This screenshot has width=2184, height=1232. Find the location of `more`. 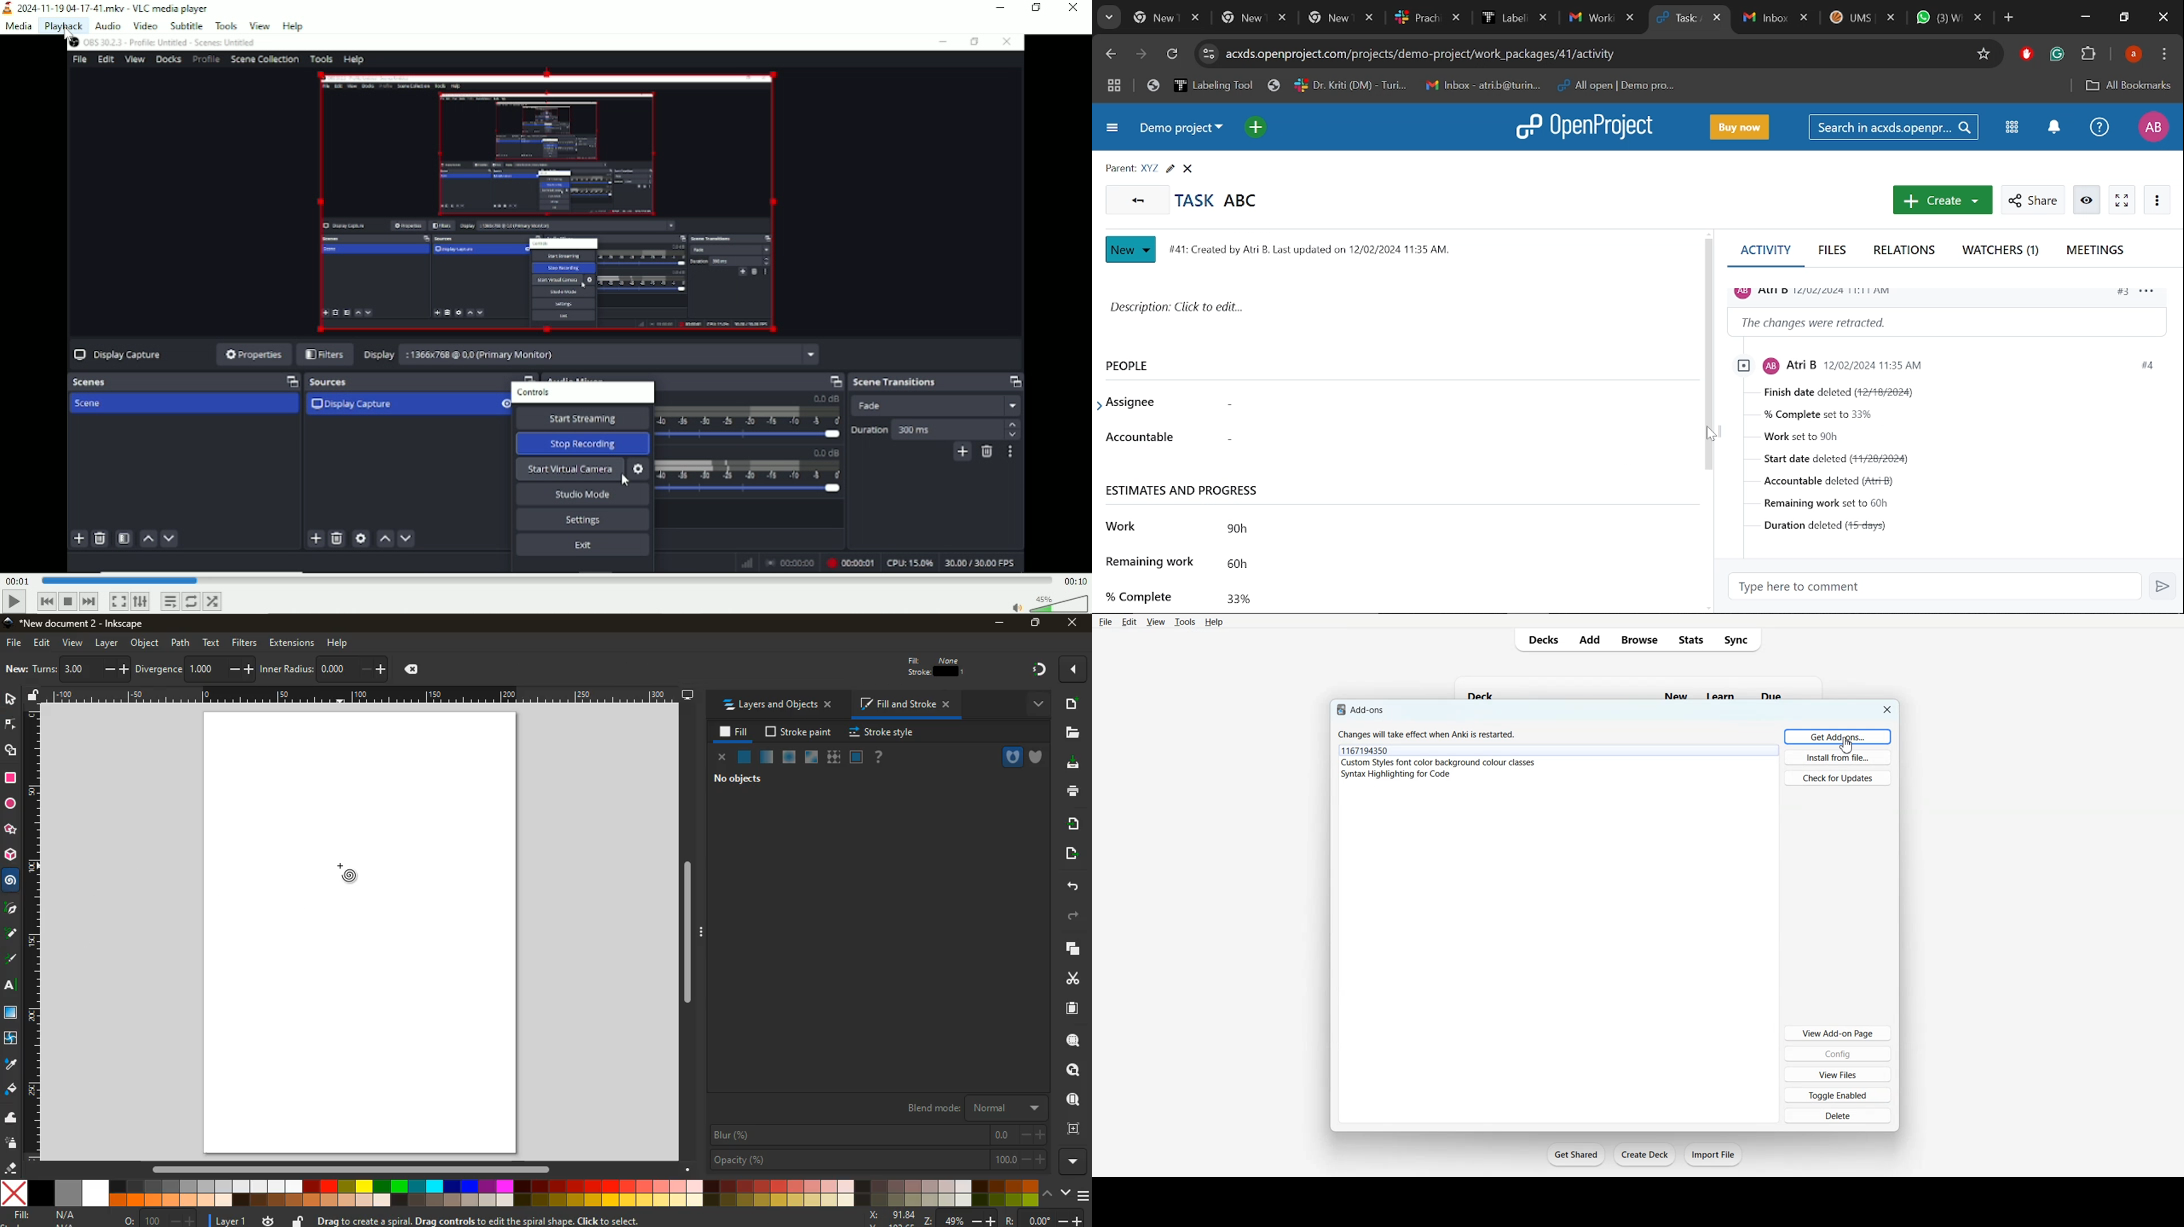

more is located at coordinates (1071, 671).